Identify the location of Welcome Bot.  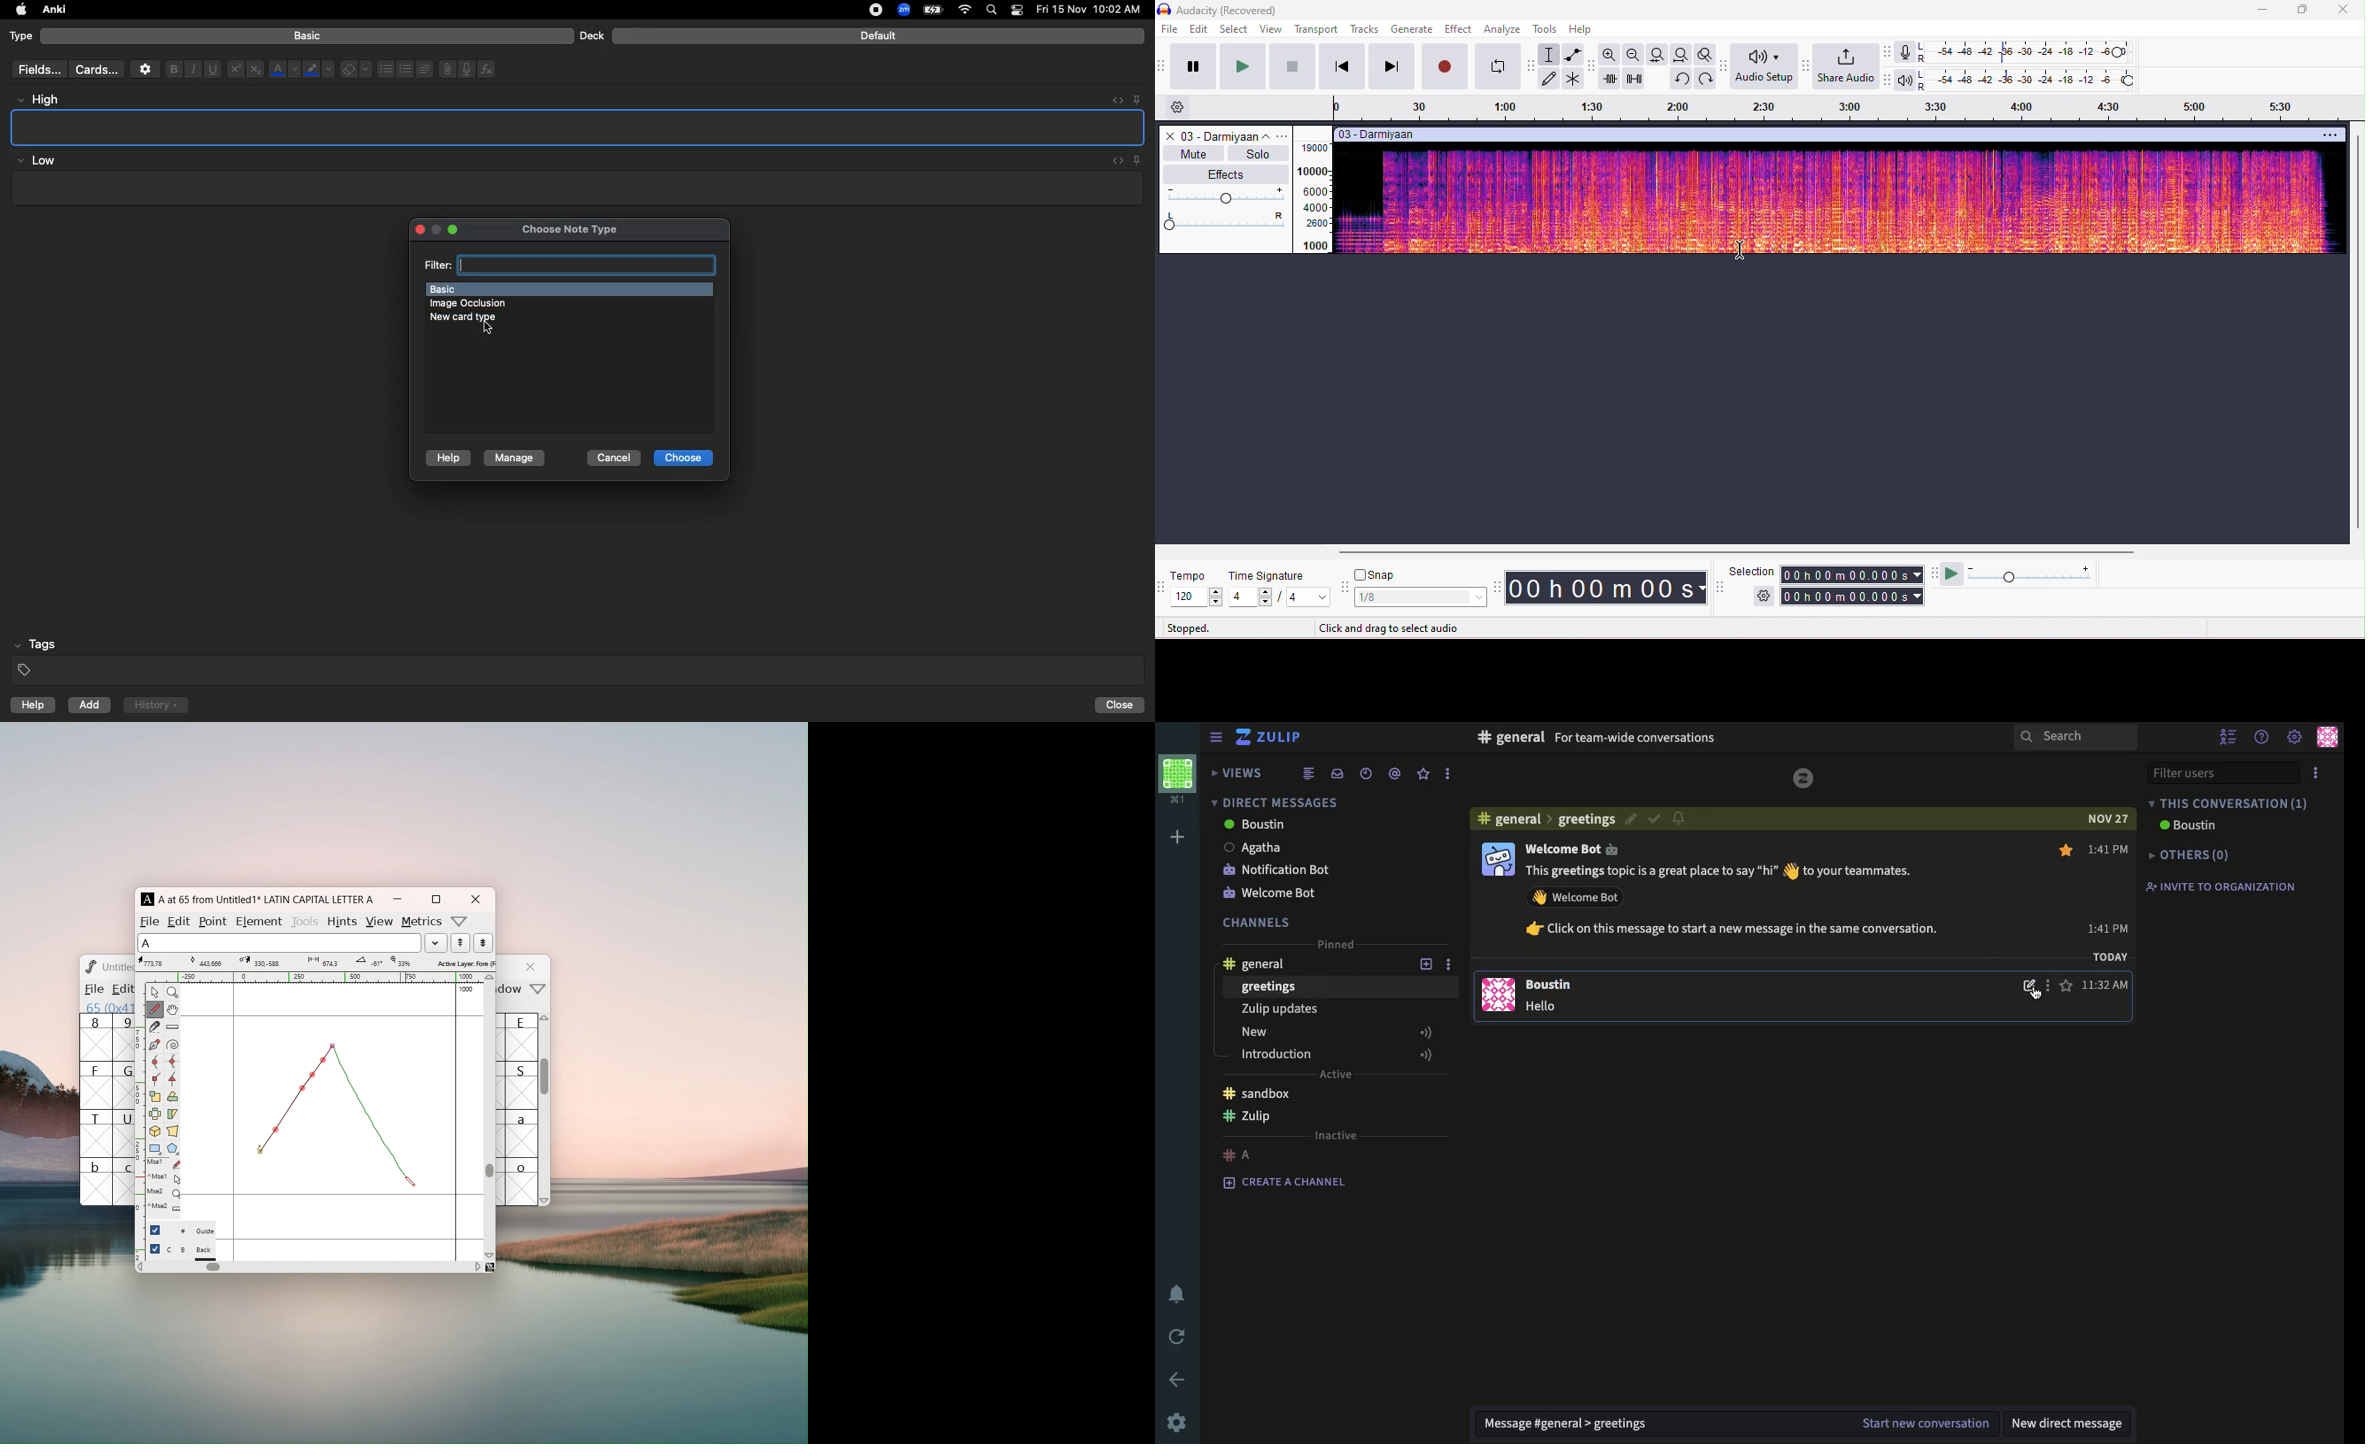
(1580, 849).